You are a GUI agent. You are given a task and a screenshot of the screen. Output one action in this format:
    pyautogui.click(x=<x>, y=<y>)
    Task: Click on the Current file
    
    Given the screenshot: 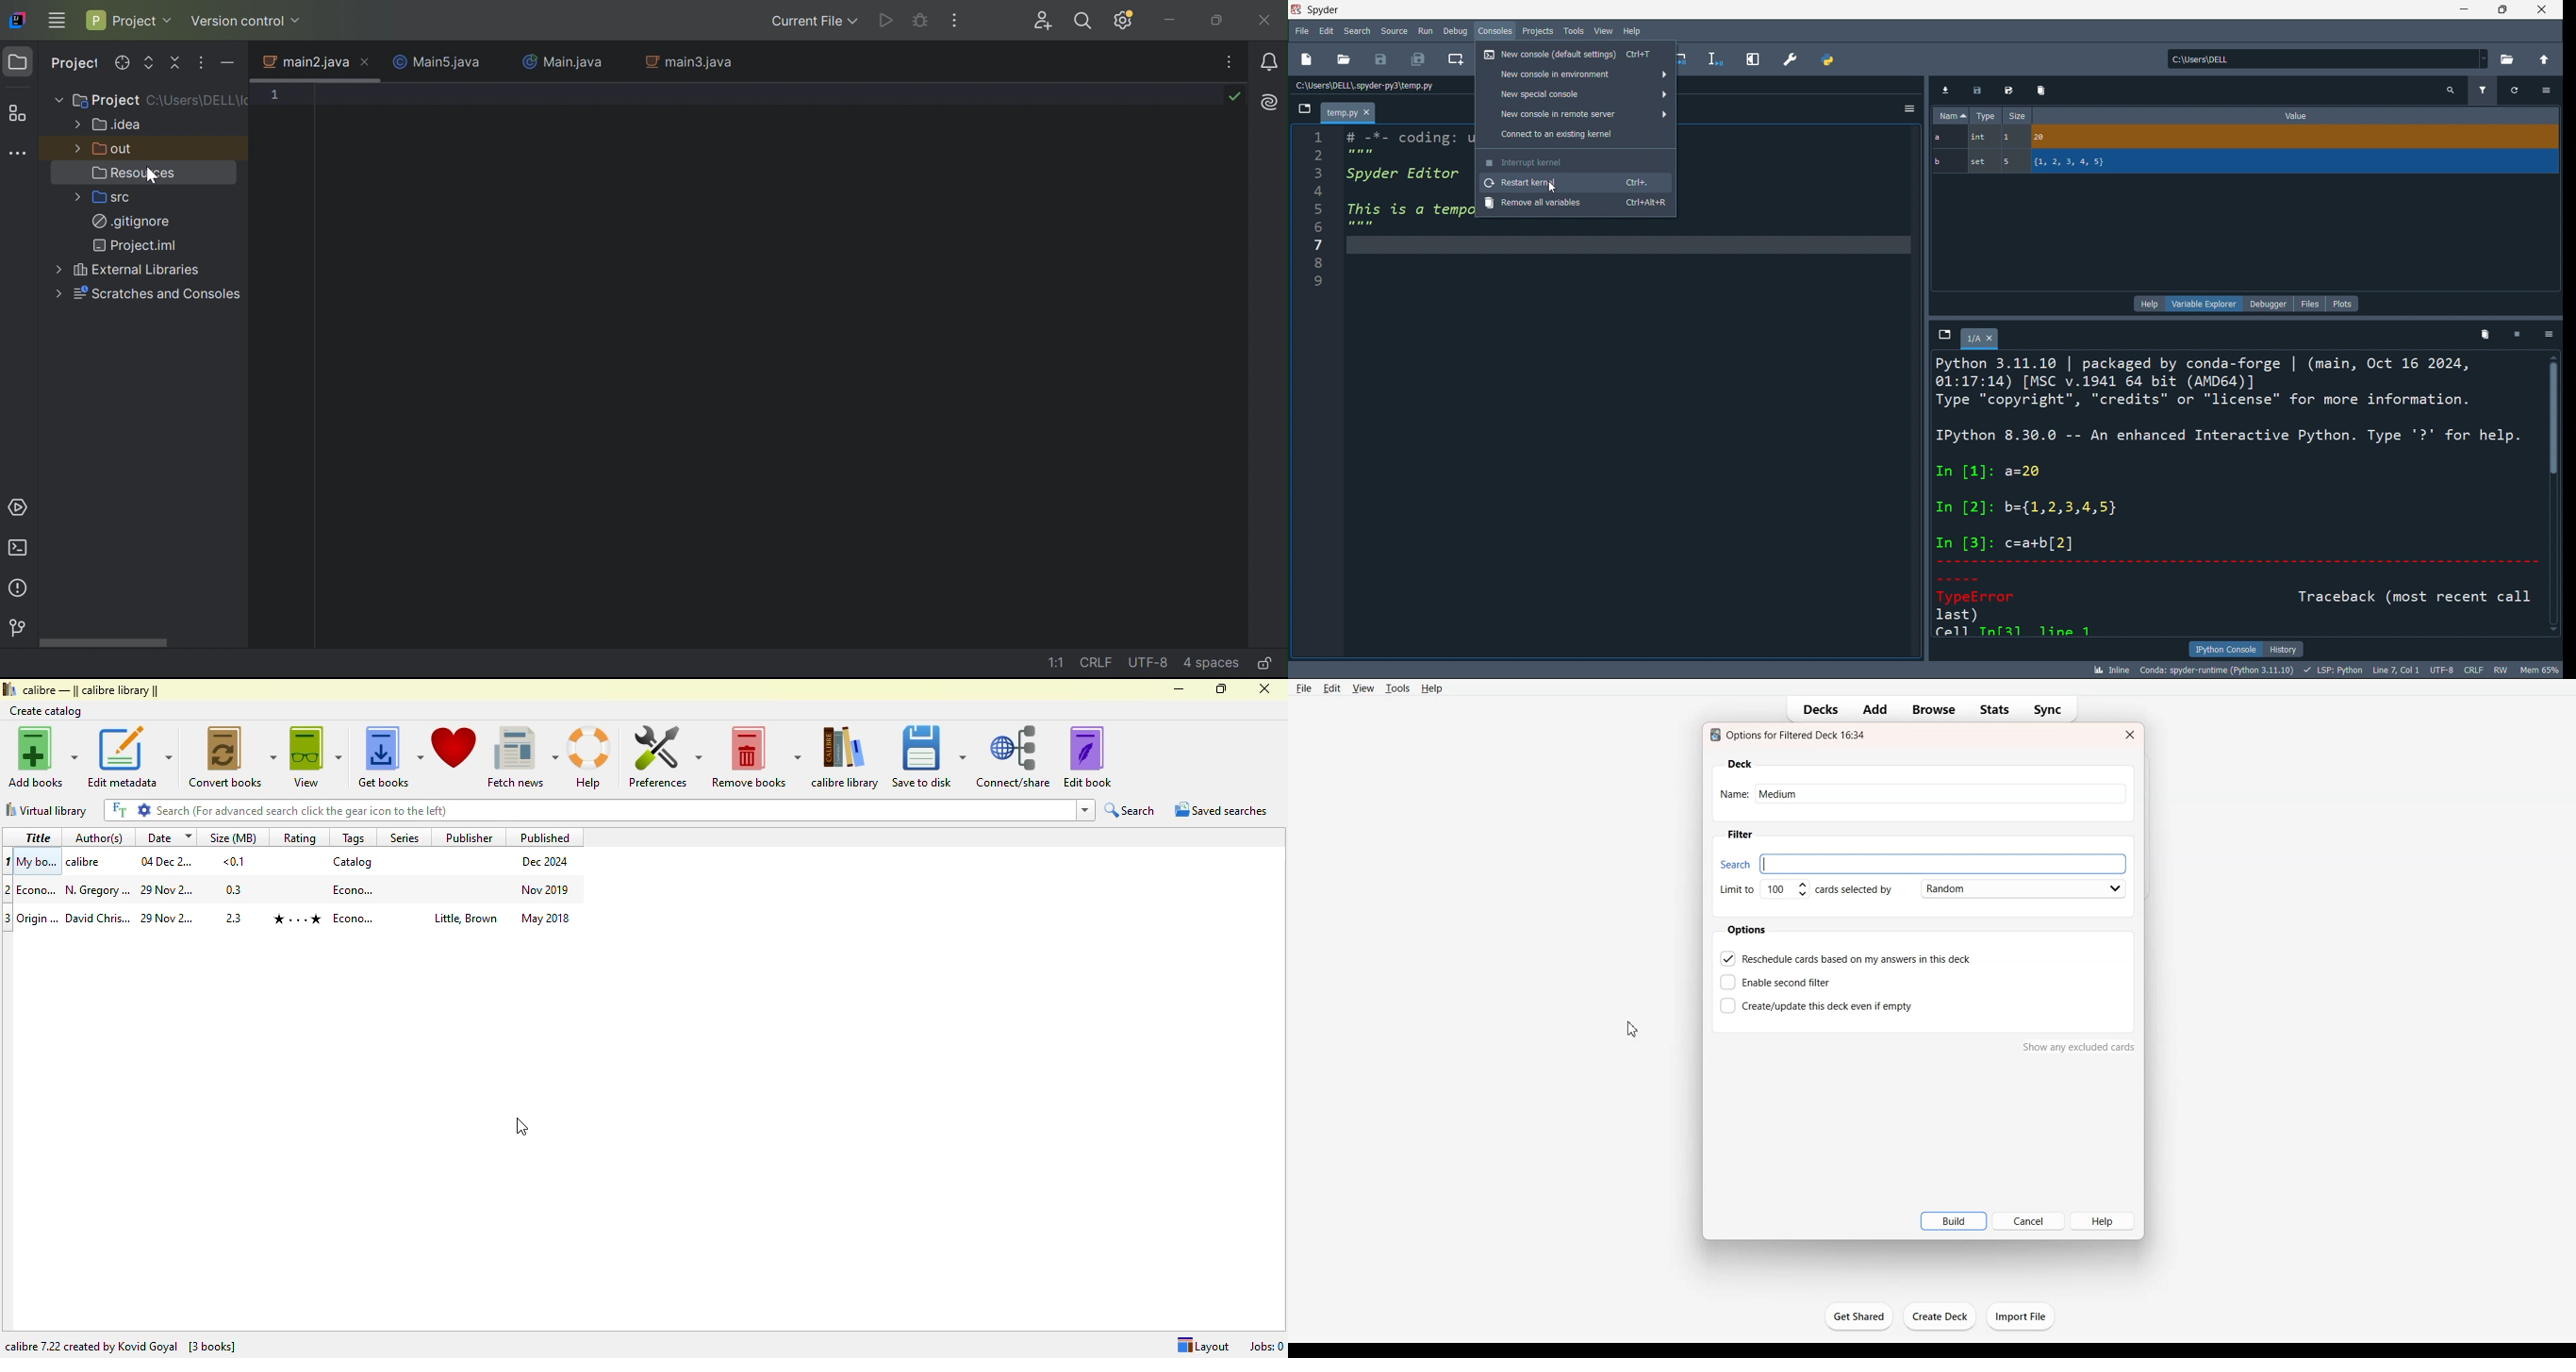 What is the action you would take?
    pyautogui.click(x=812, y=22)
    